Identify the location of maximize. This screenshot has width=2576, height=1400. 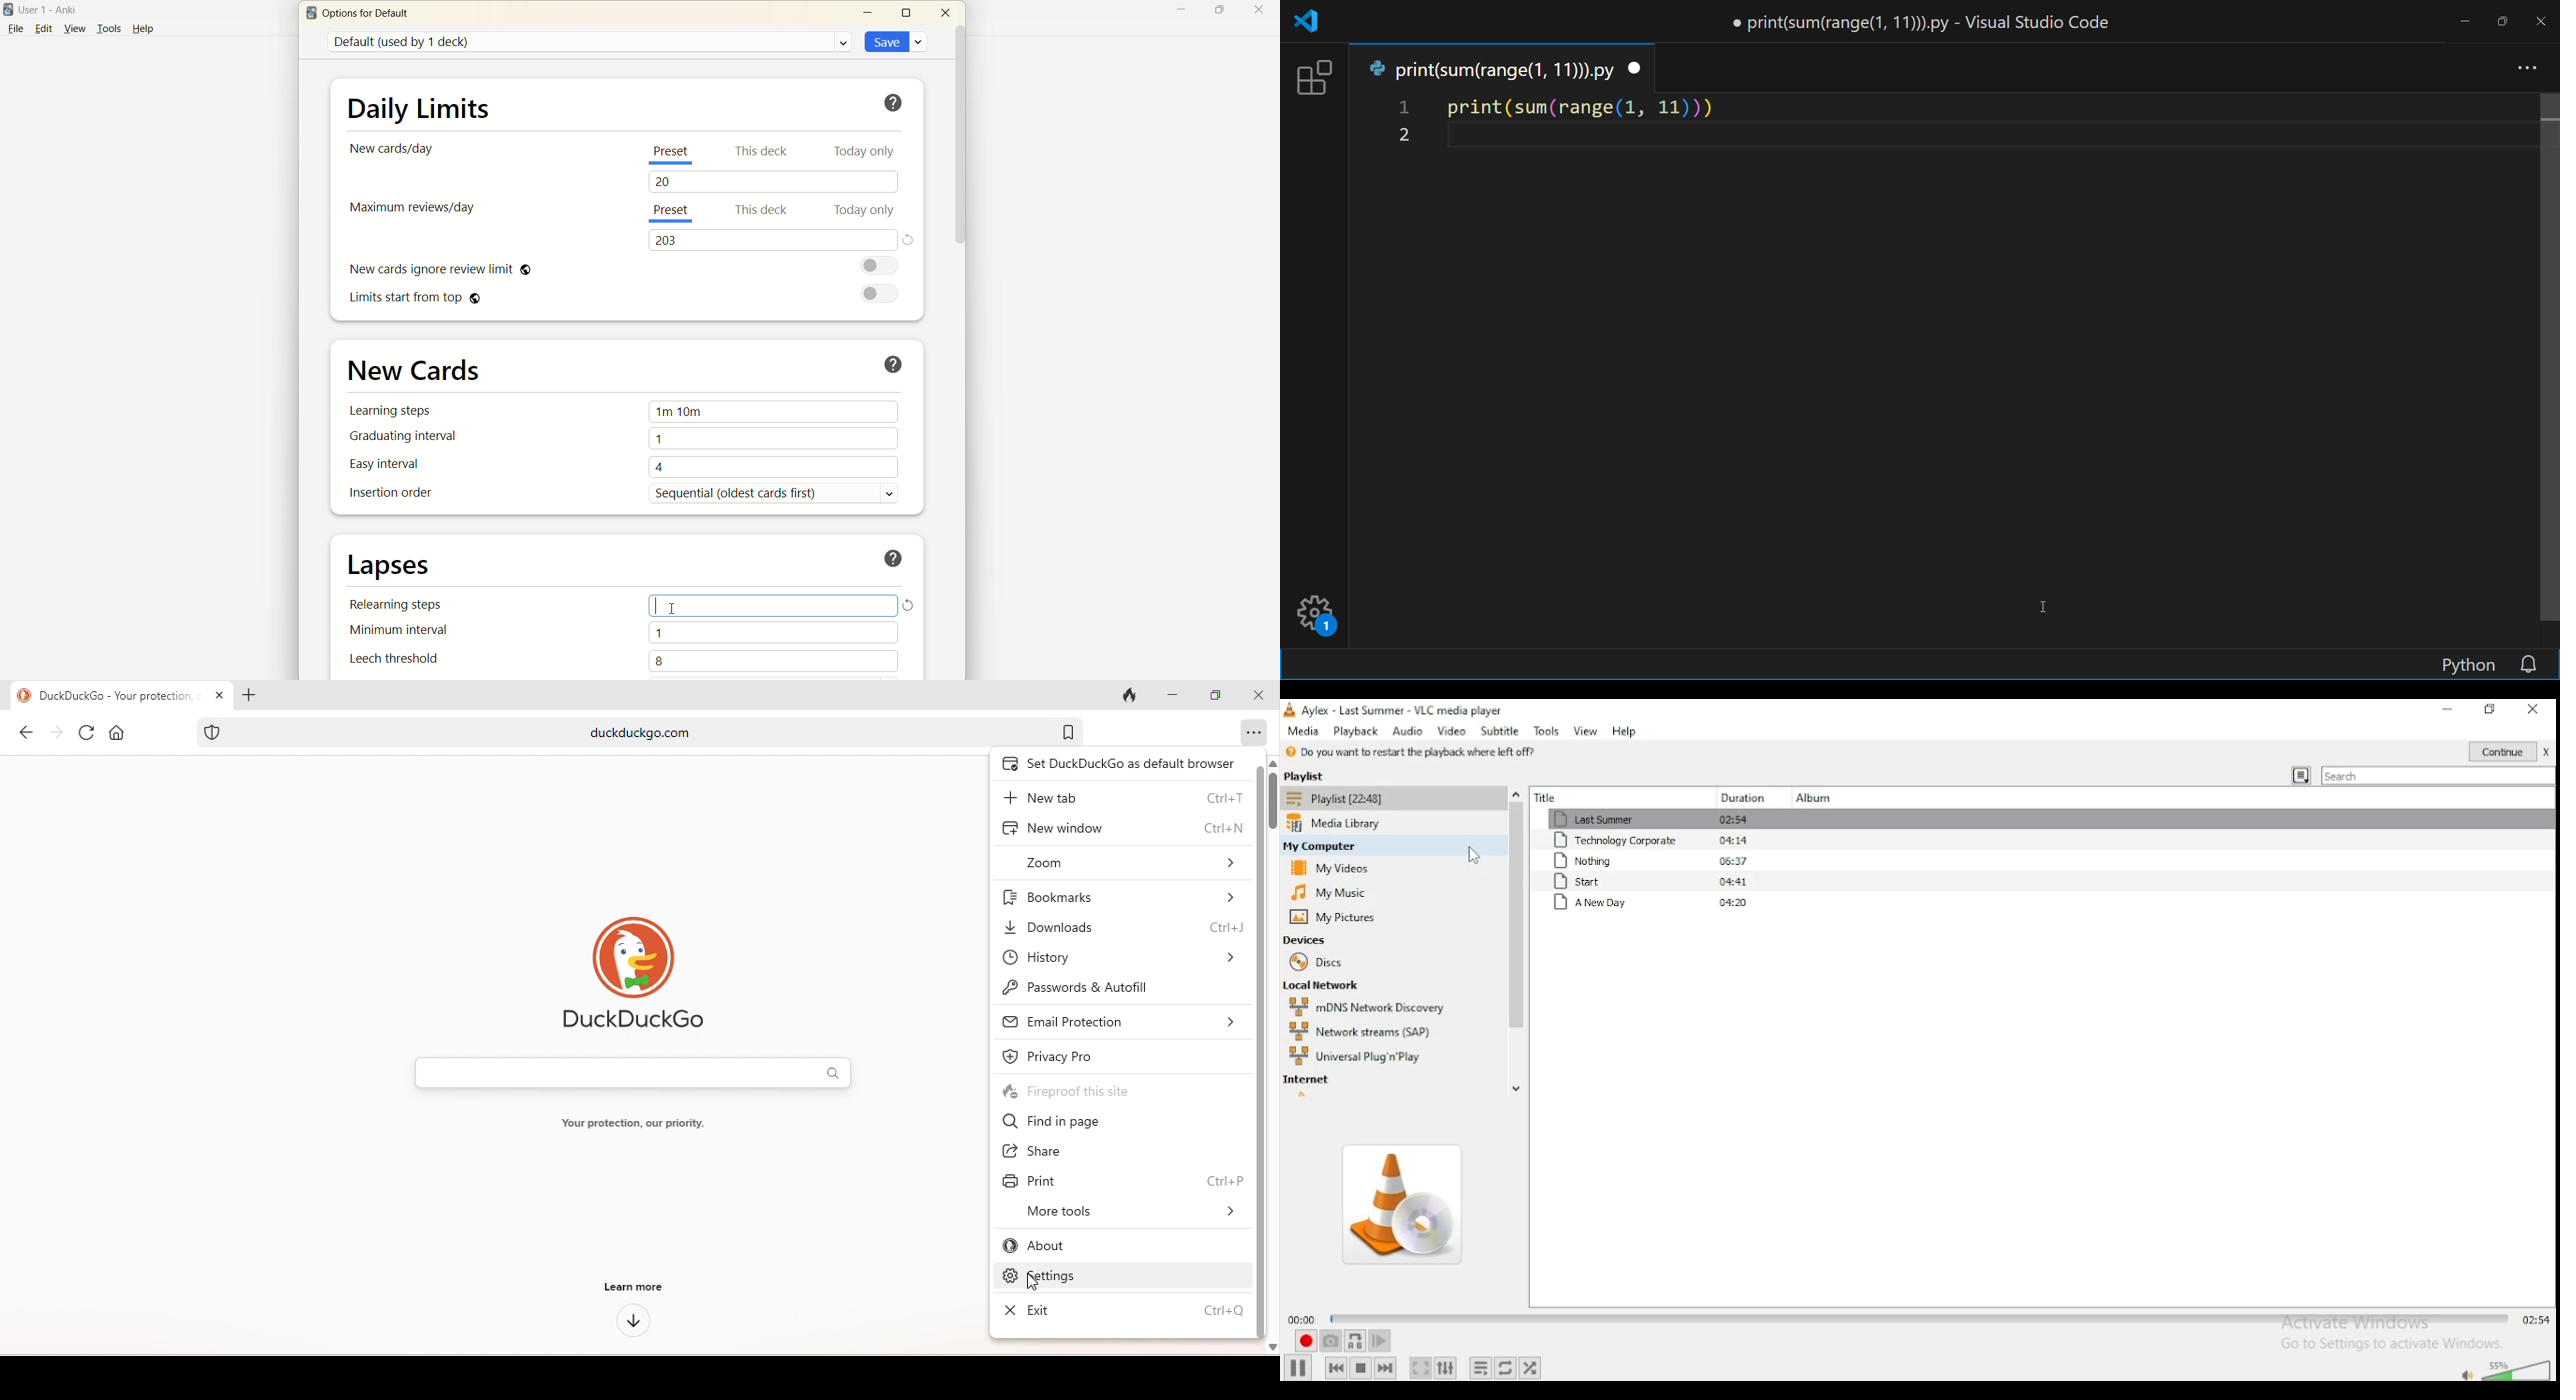
(1214, 9).